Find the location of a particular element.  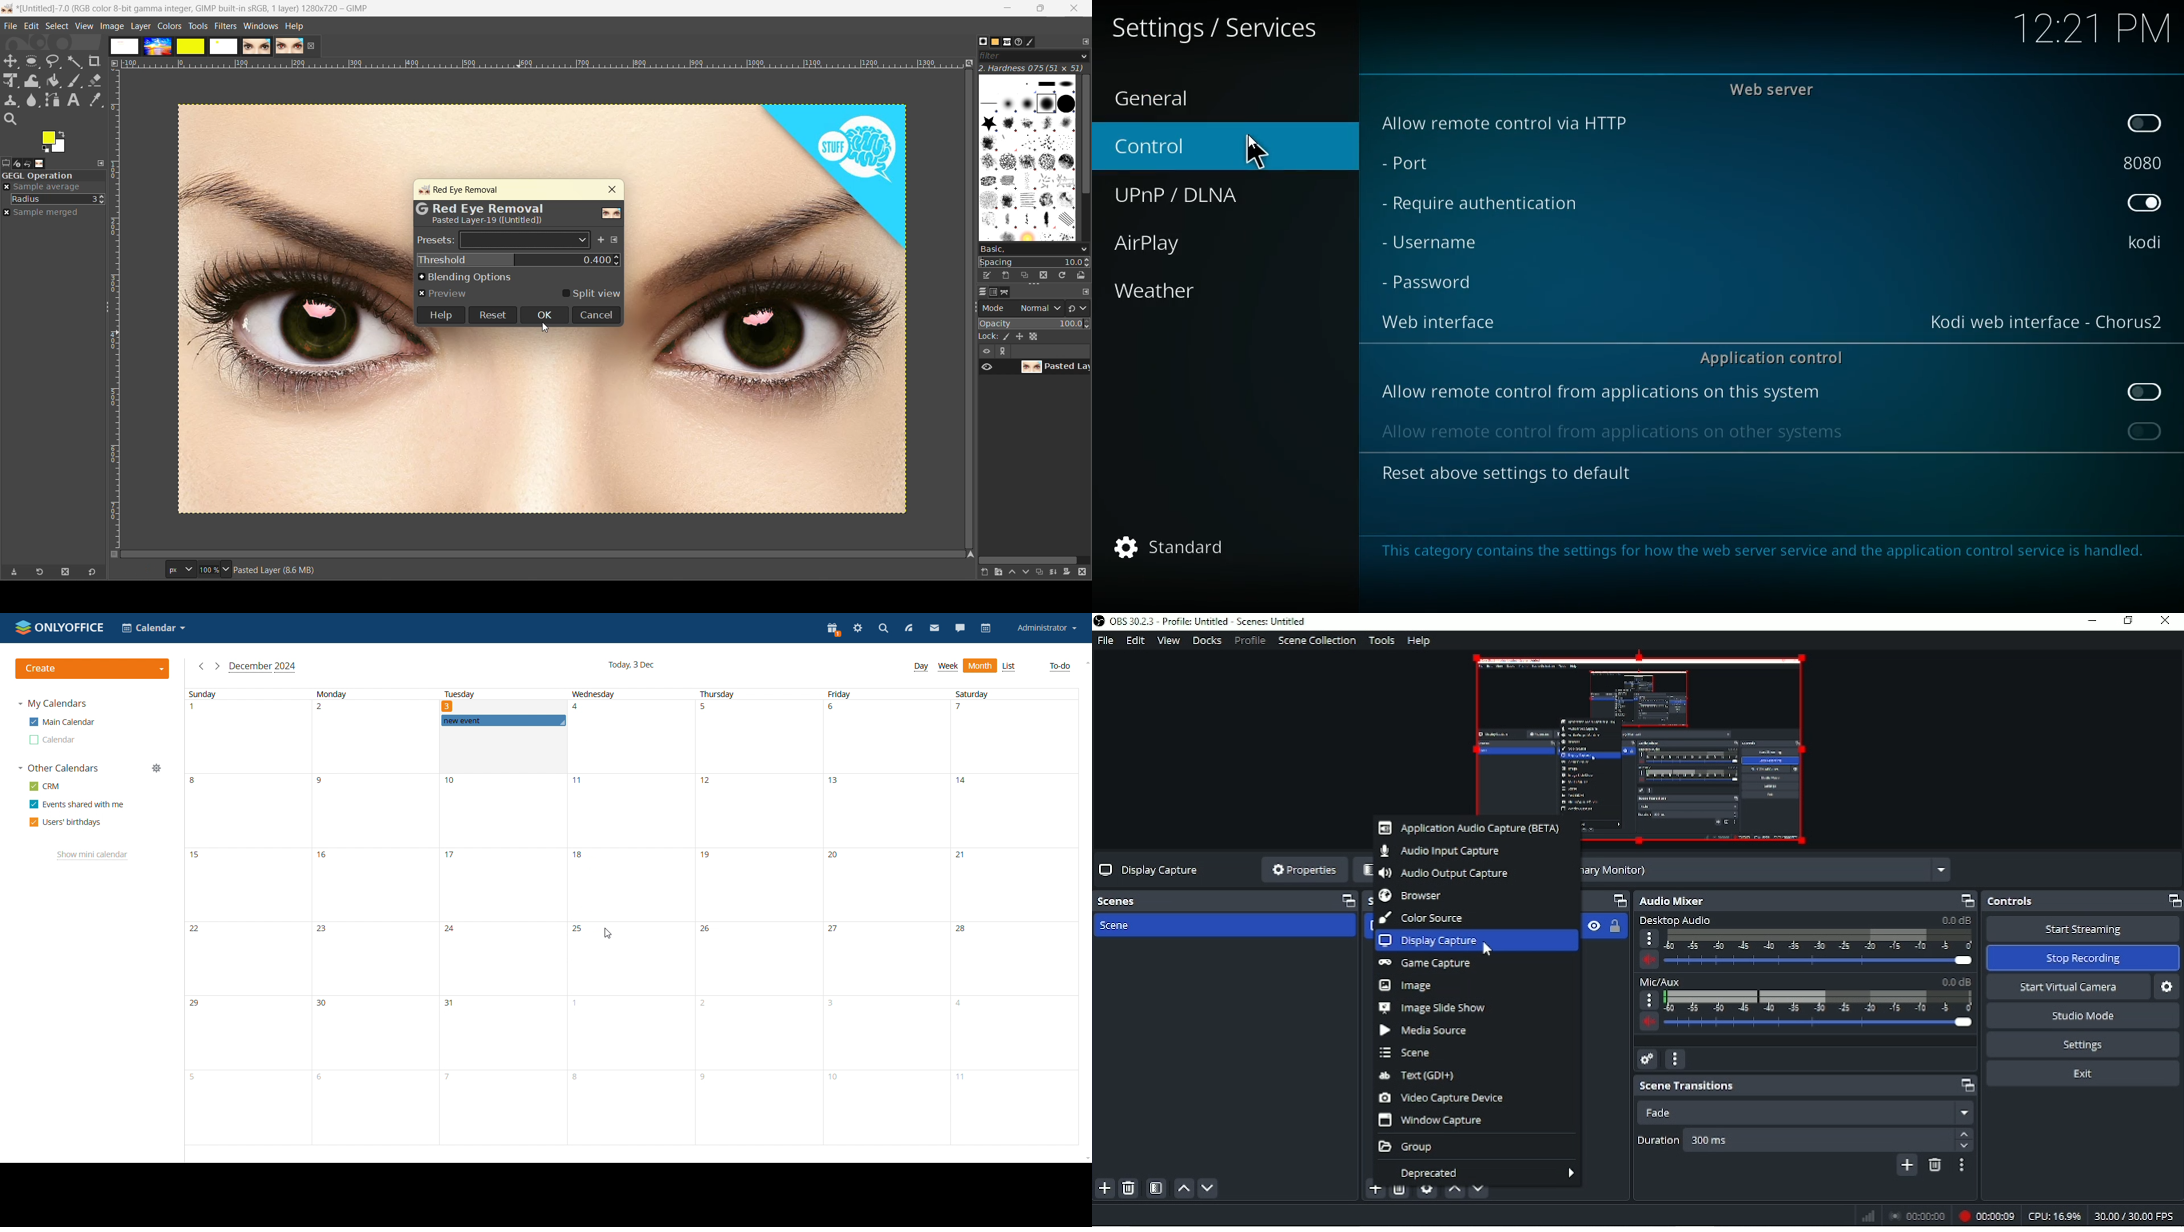

Scene is located at coordinates (1406, 1053).